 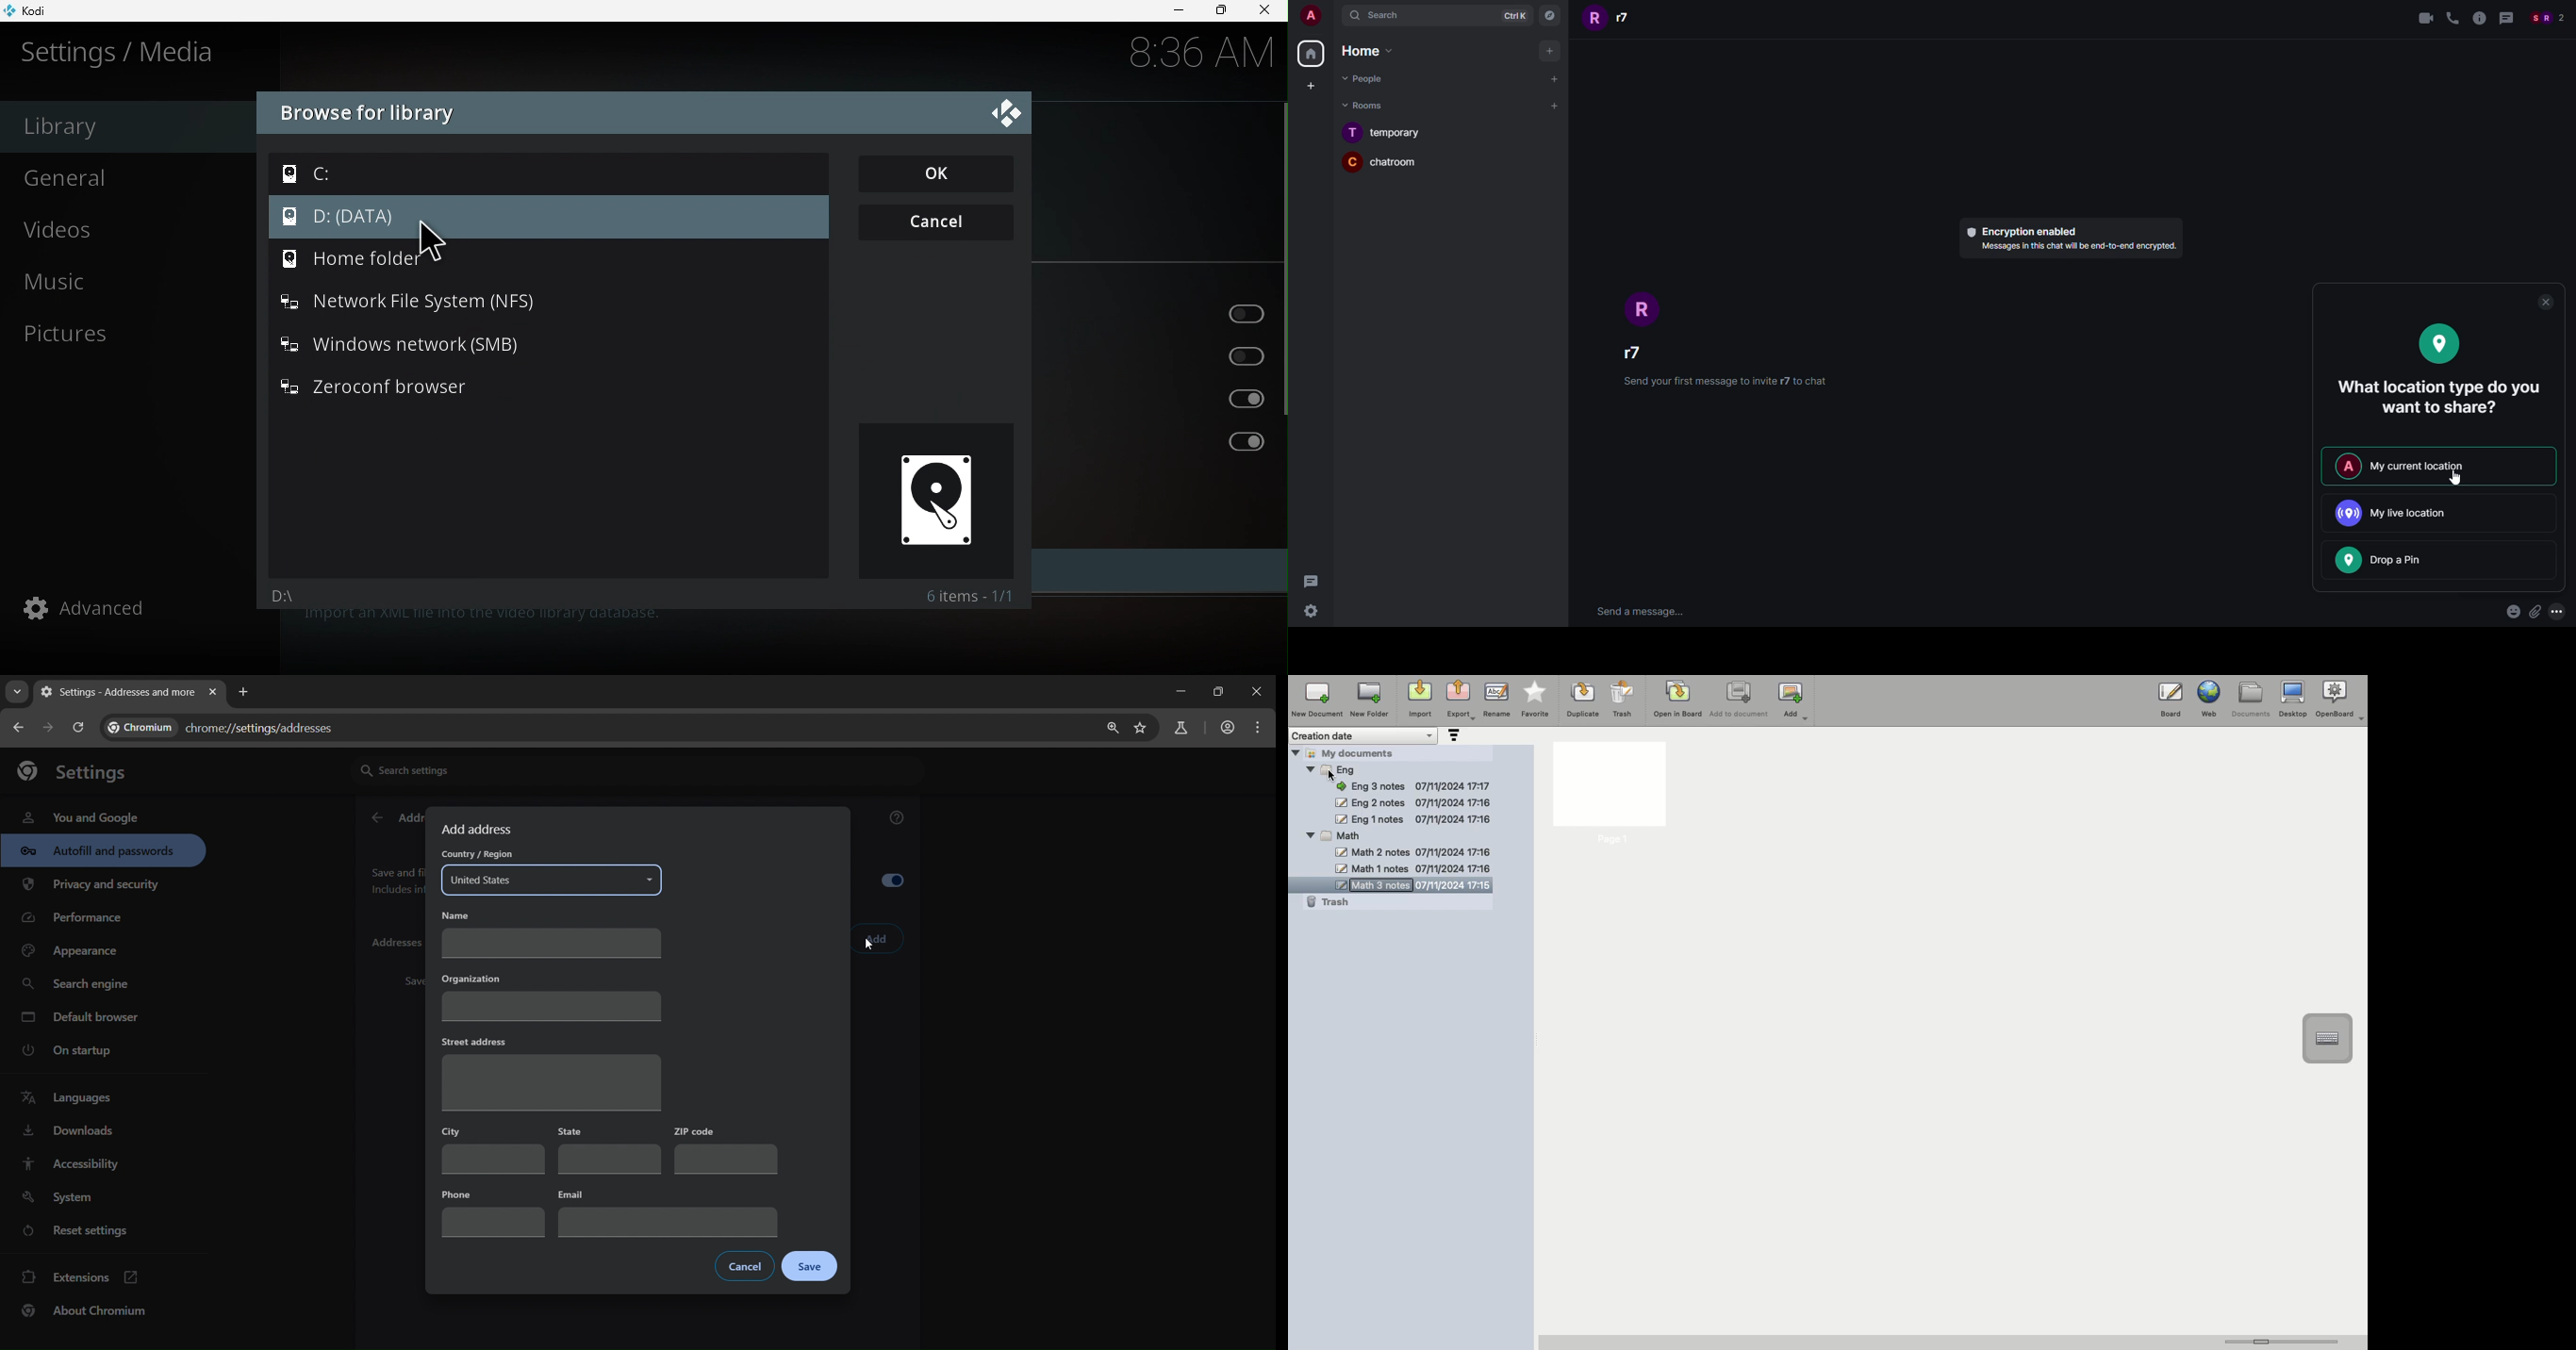 What do you see at coordinates (724, 1150) in the screenshot?
I see `zip code` at bounding box center [724, 1150].